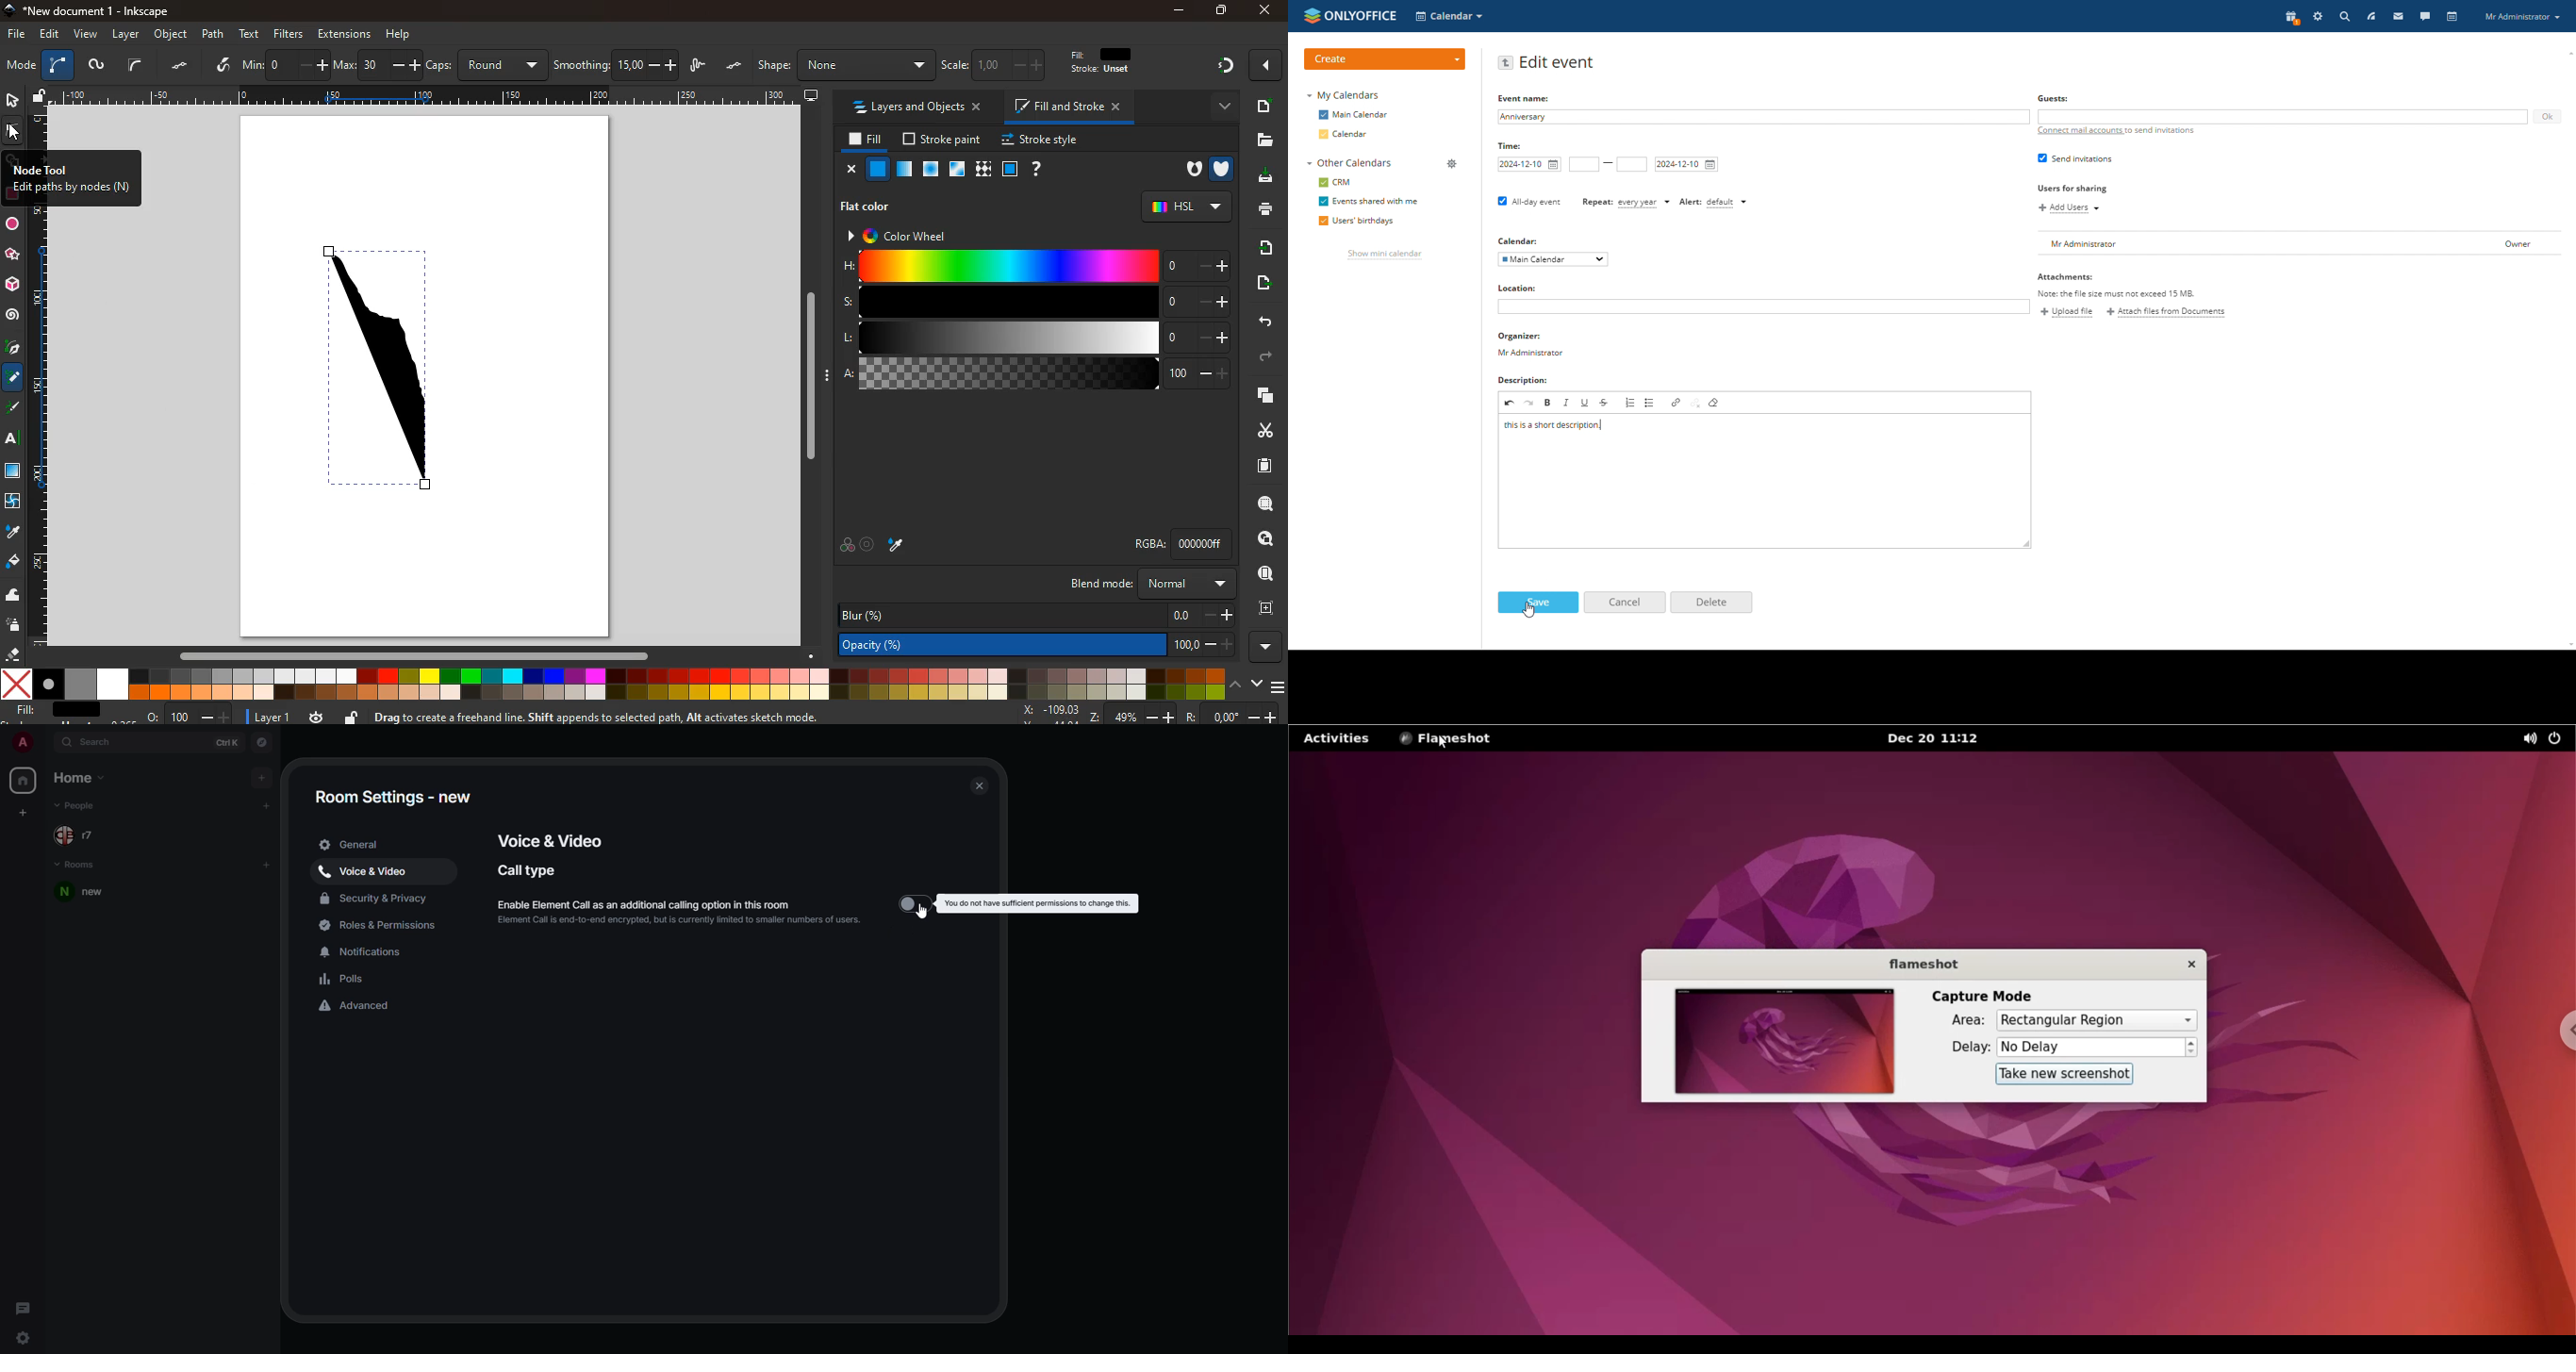 This screenshot has width=2576, height=1372. What do you see at coordinates (1262, 396) in the screenshot?
I see `copy` at bounding box center [1262, 396].